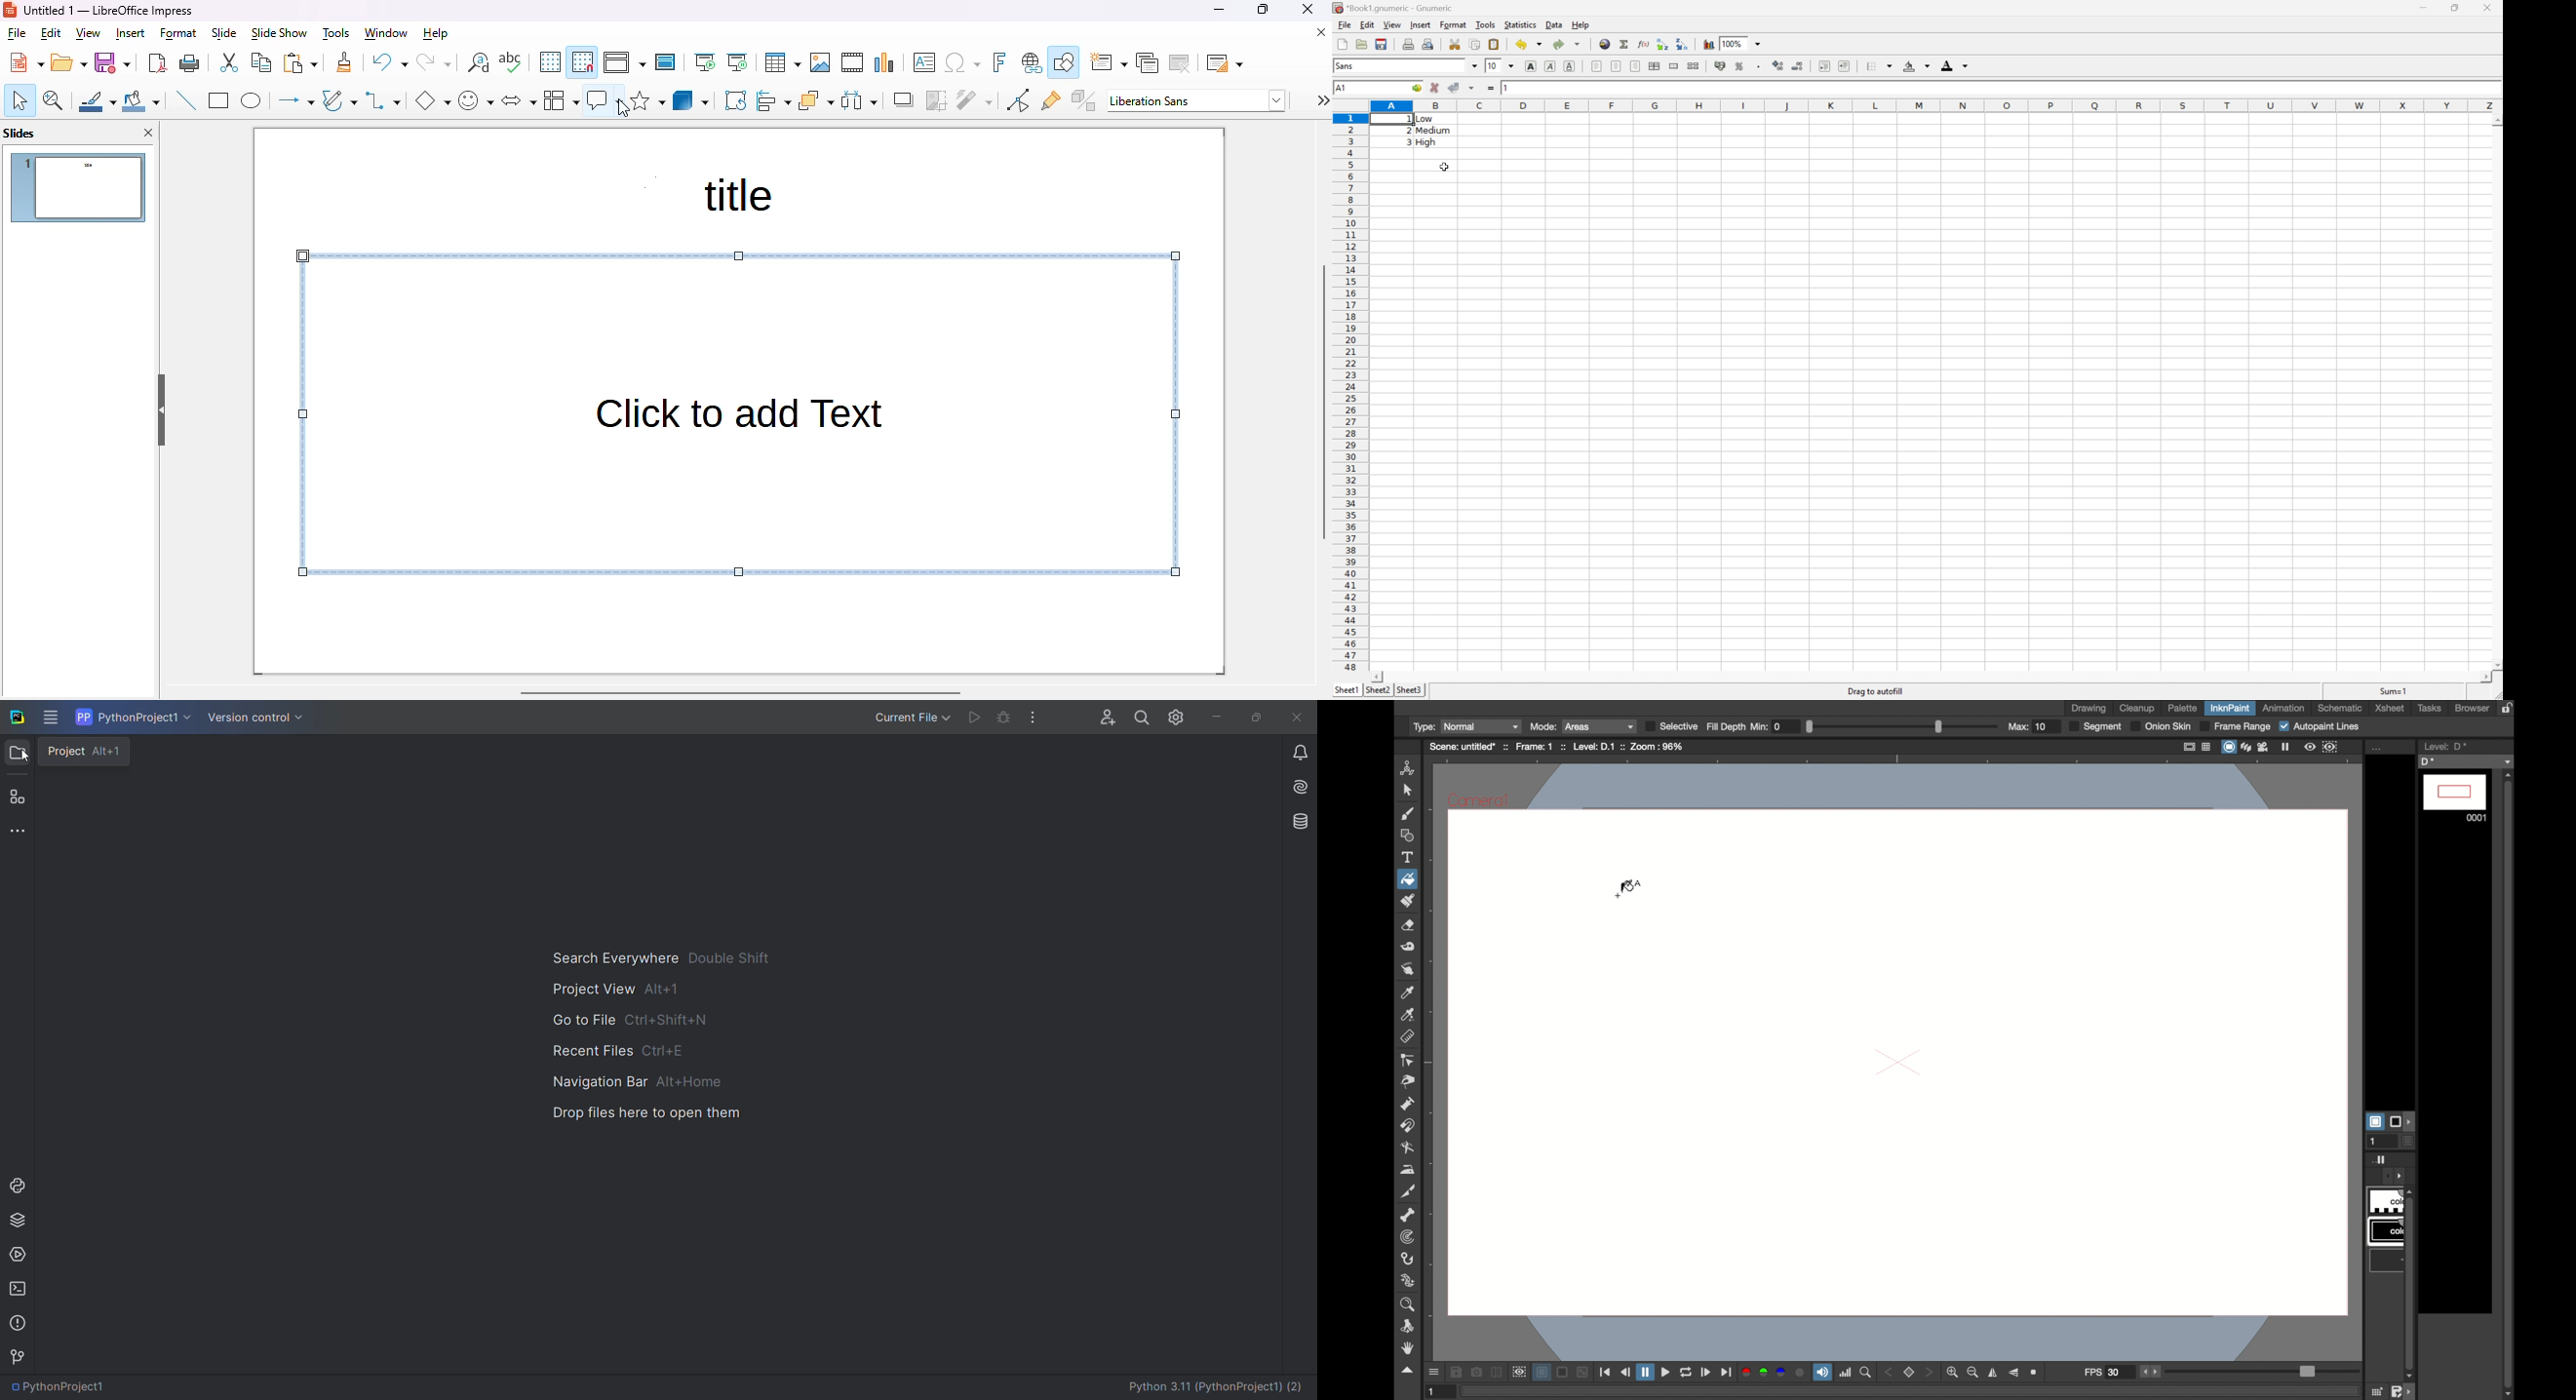 This screenshot has height=1400, width=2576. What do you see at coordinates (149, 132) in the screenshot?
I see `close pane` at bounding box center [149, 132].